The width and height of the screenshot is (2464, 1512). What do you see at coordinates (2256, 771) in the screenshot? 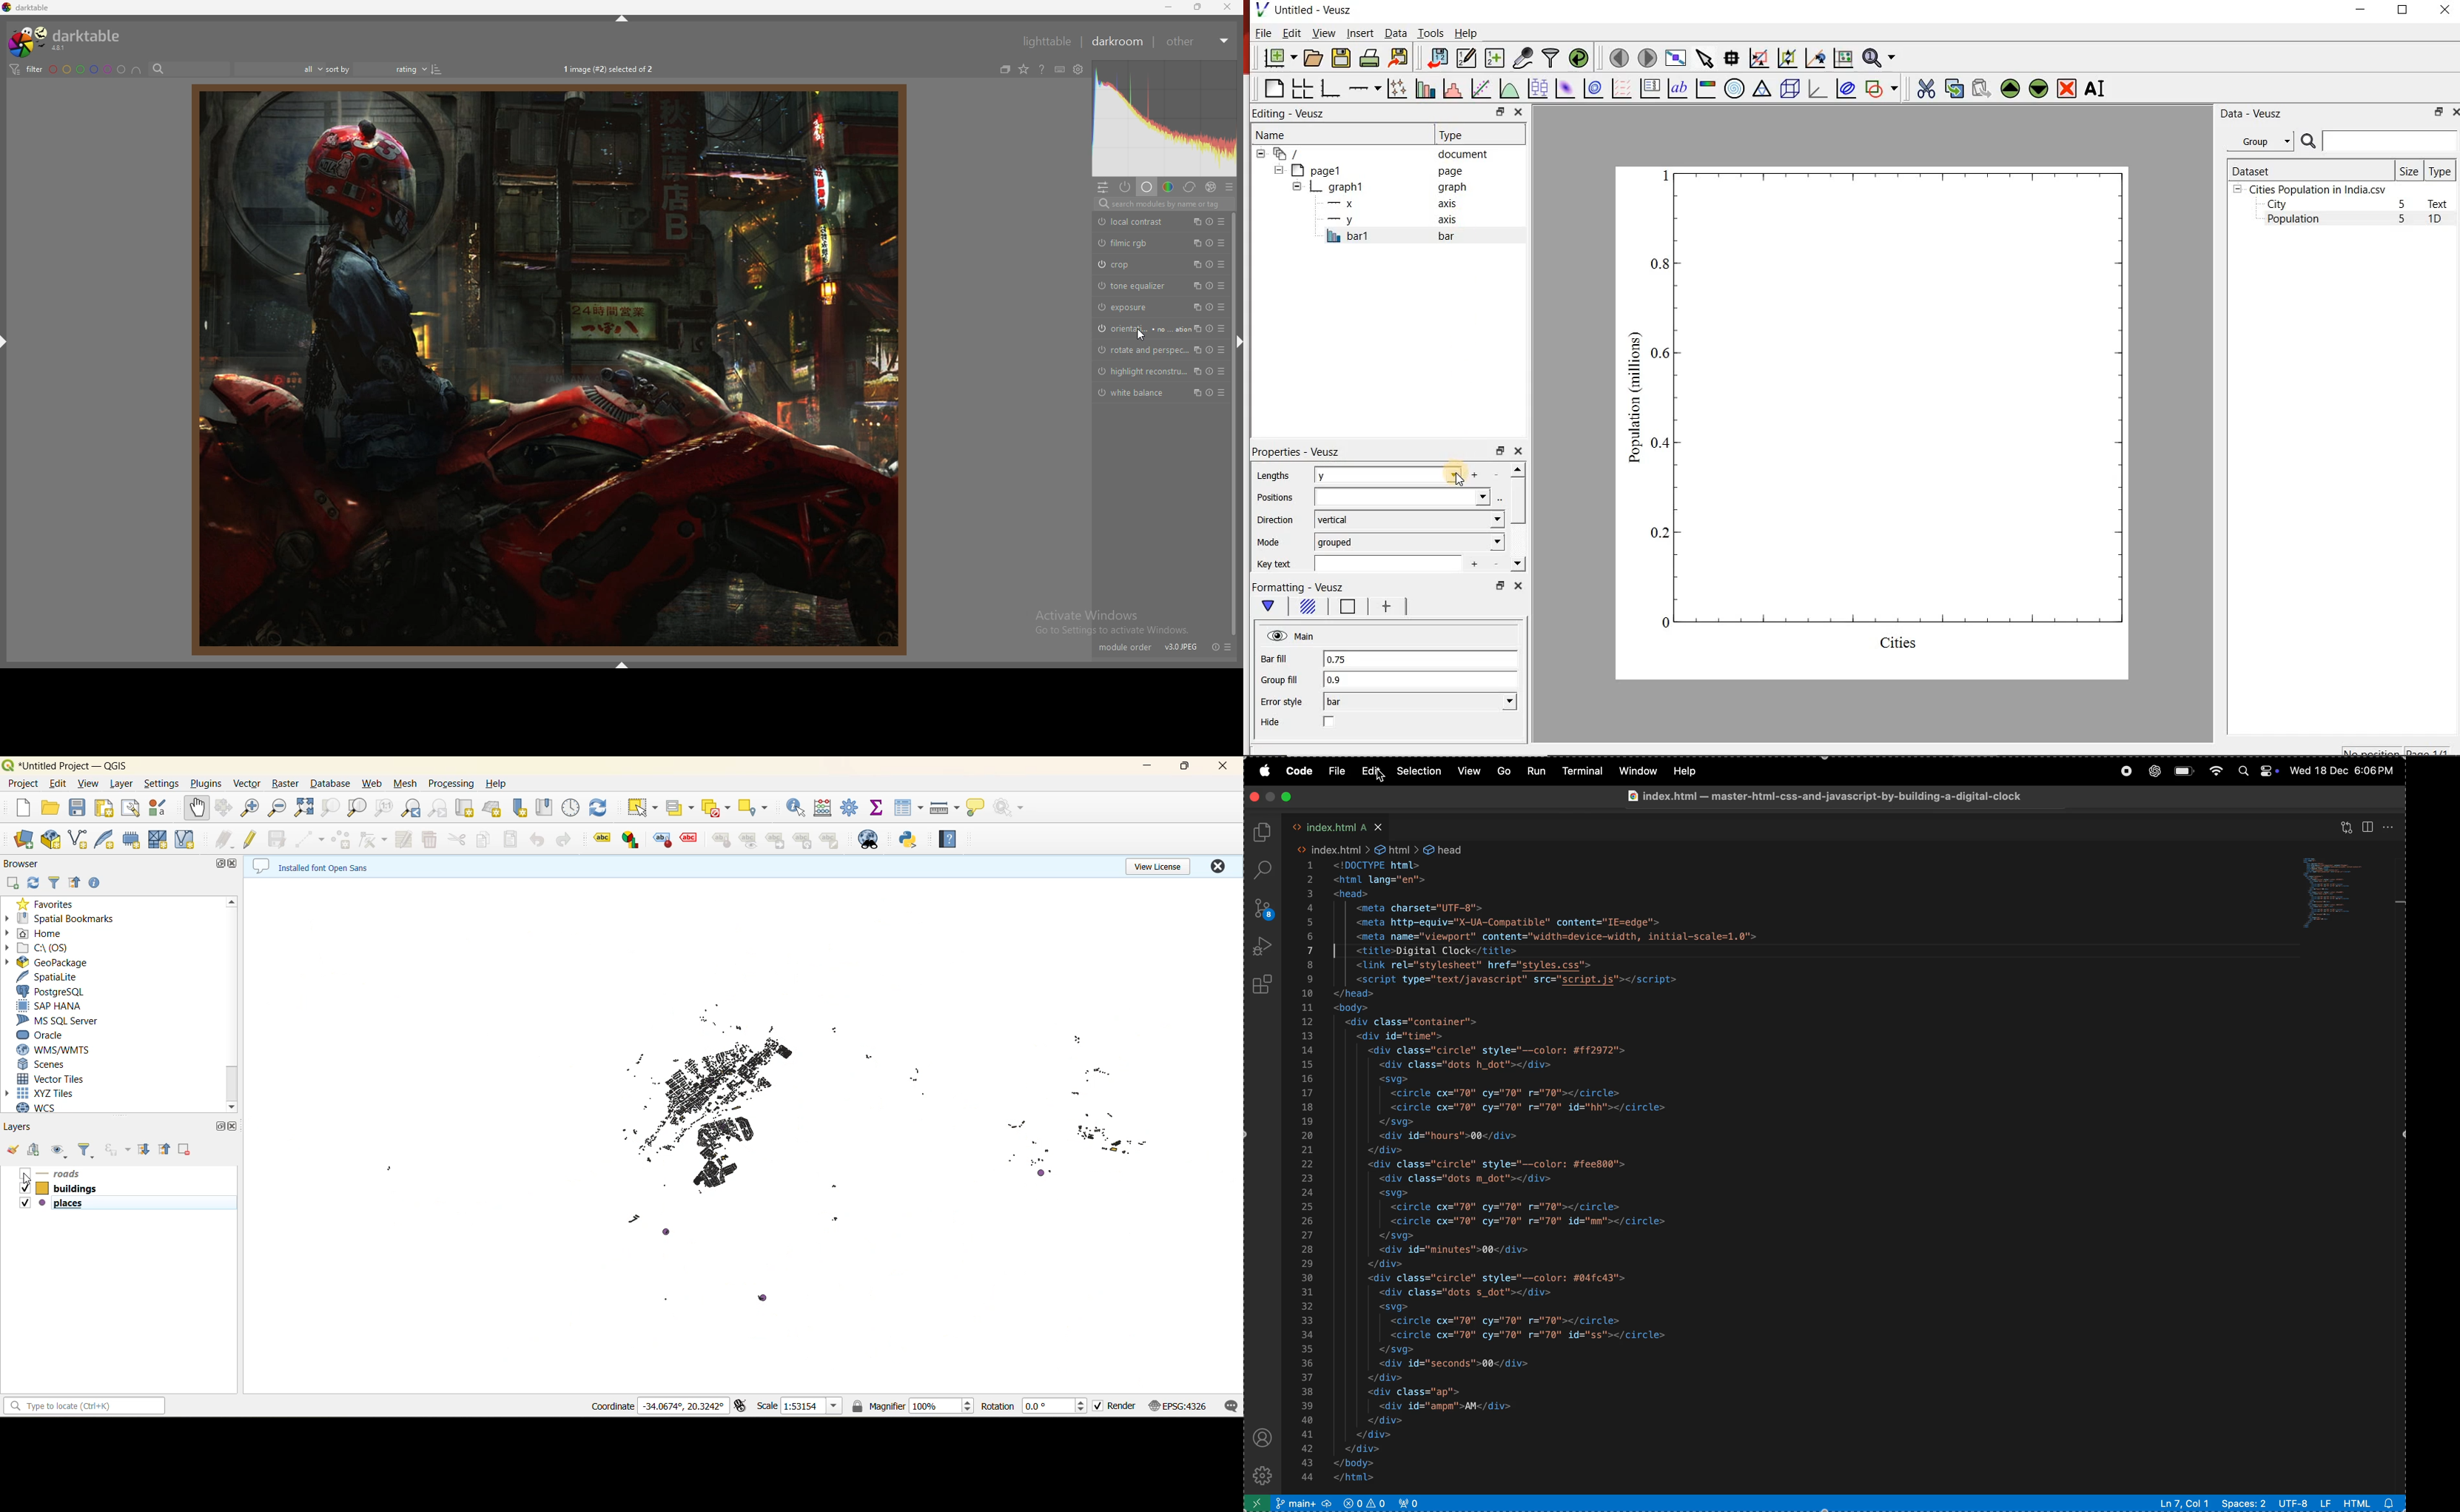
I see `apple widgets` at bounding box center [2256, 771].